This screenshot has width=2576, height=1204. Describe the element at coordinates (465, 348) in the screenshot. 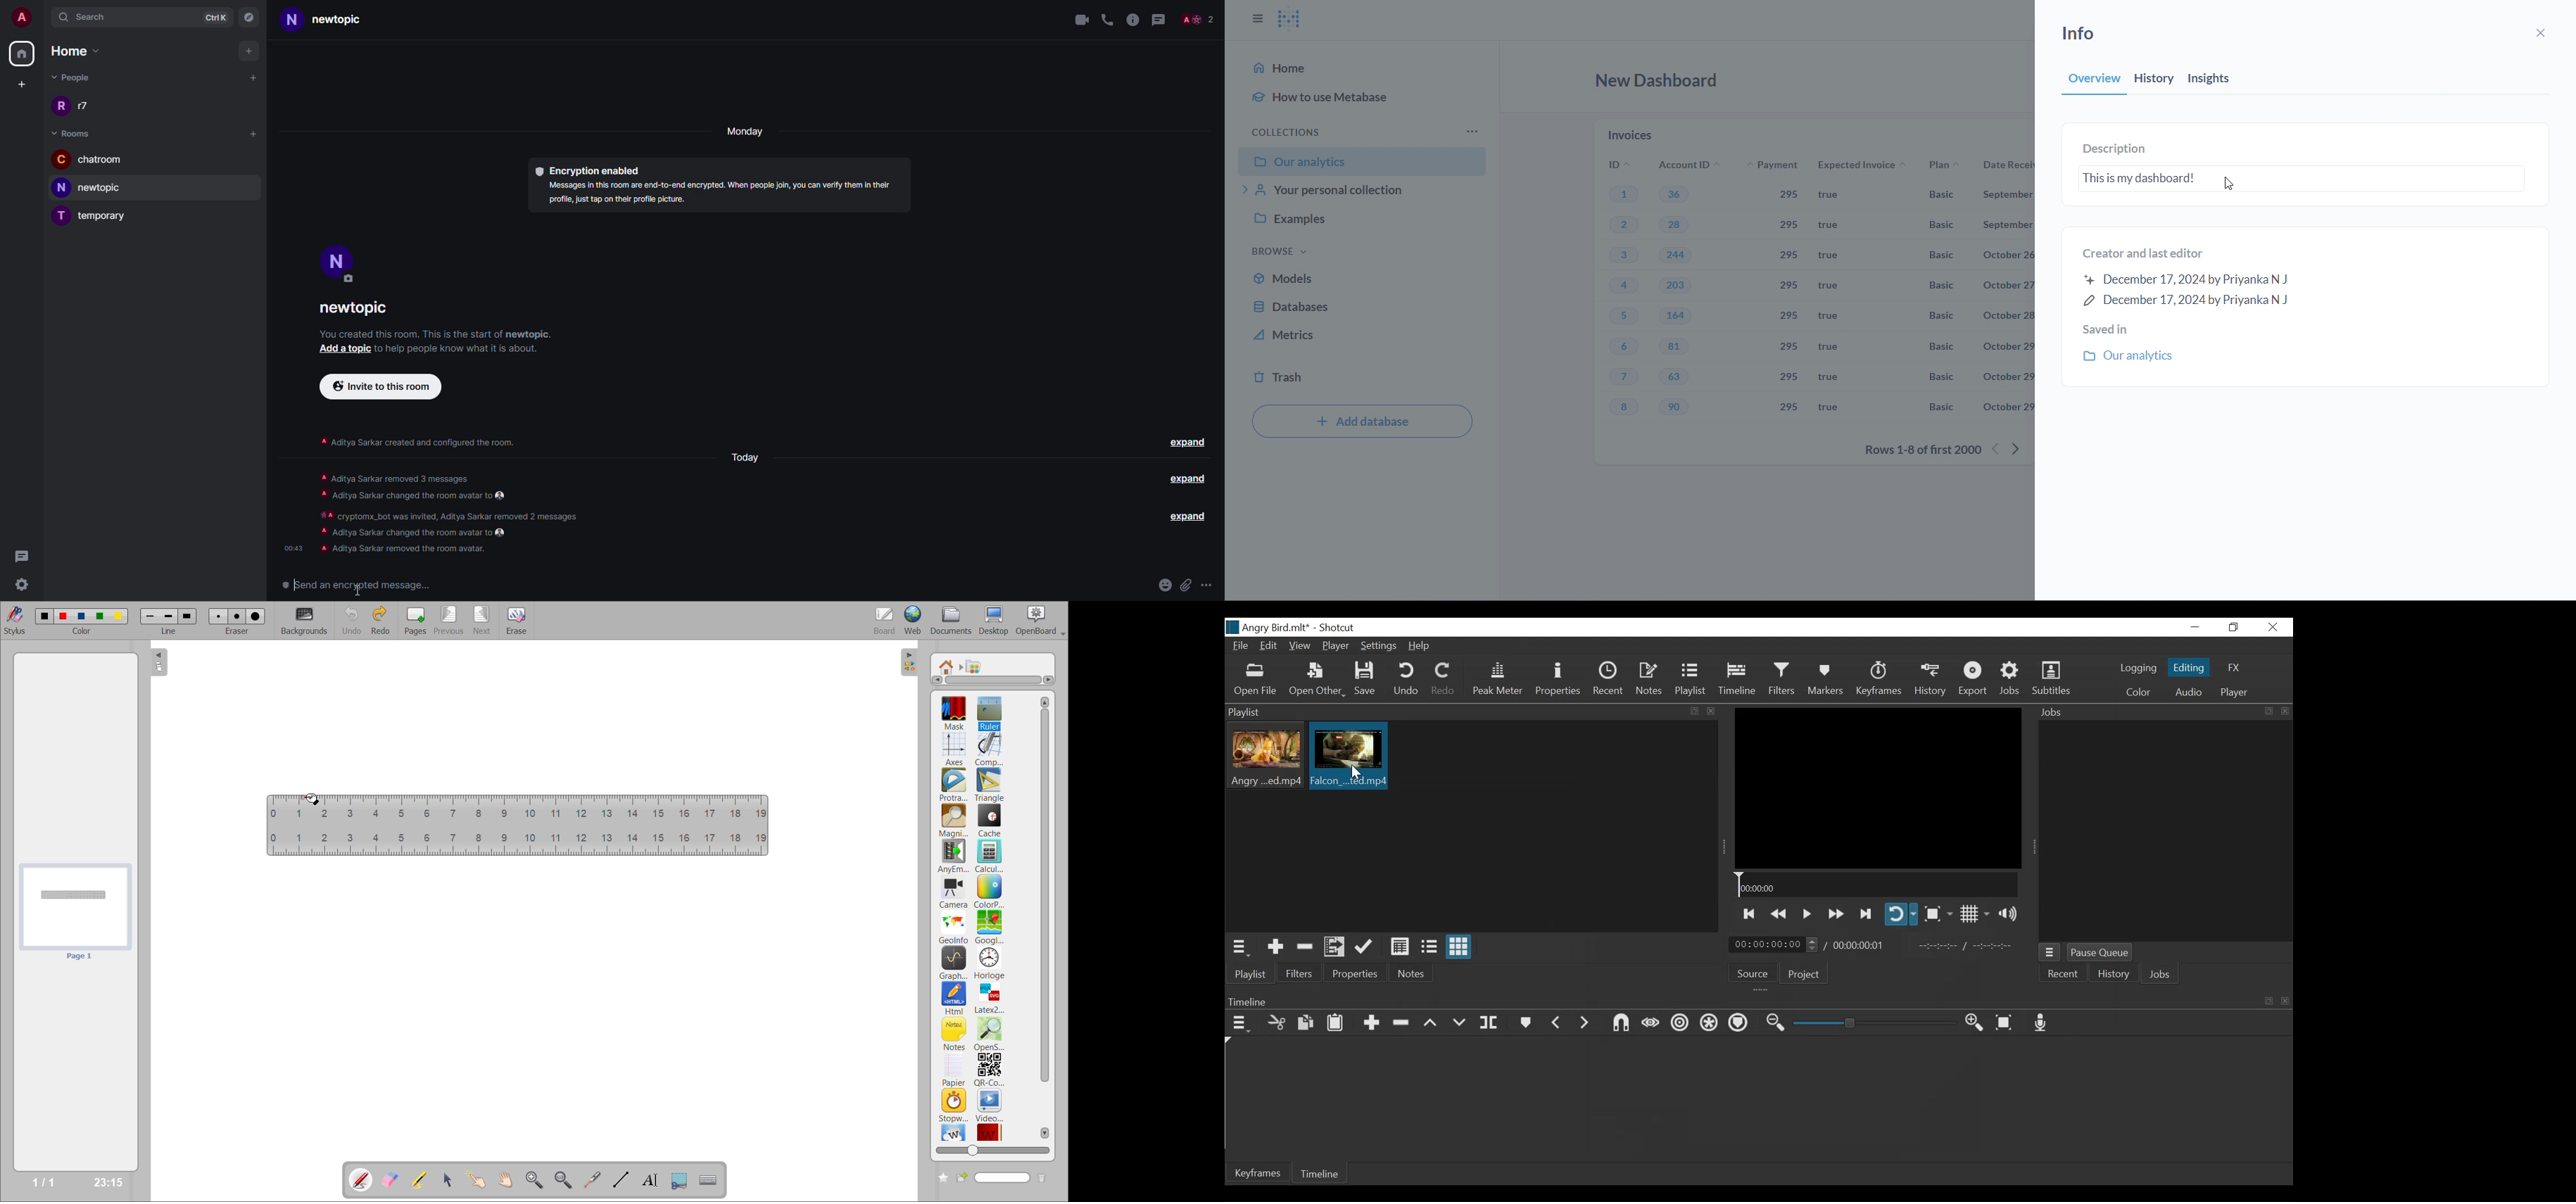

I see `s to help people know what it is about.` at that location.